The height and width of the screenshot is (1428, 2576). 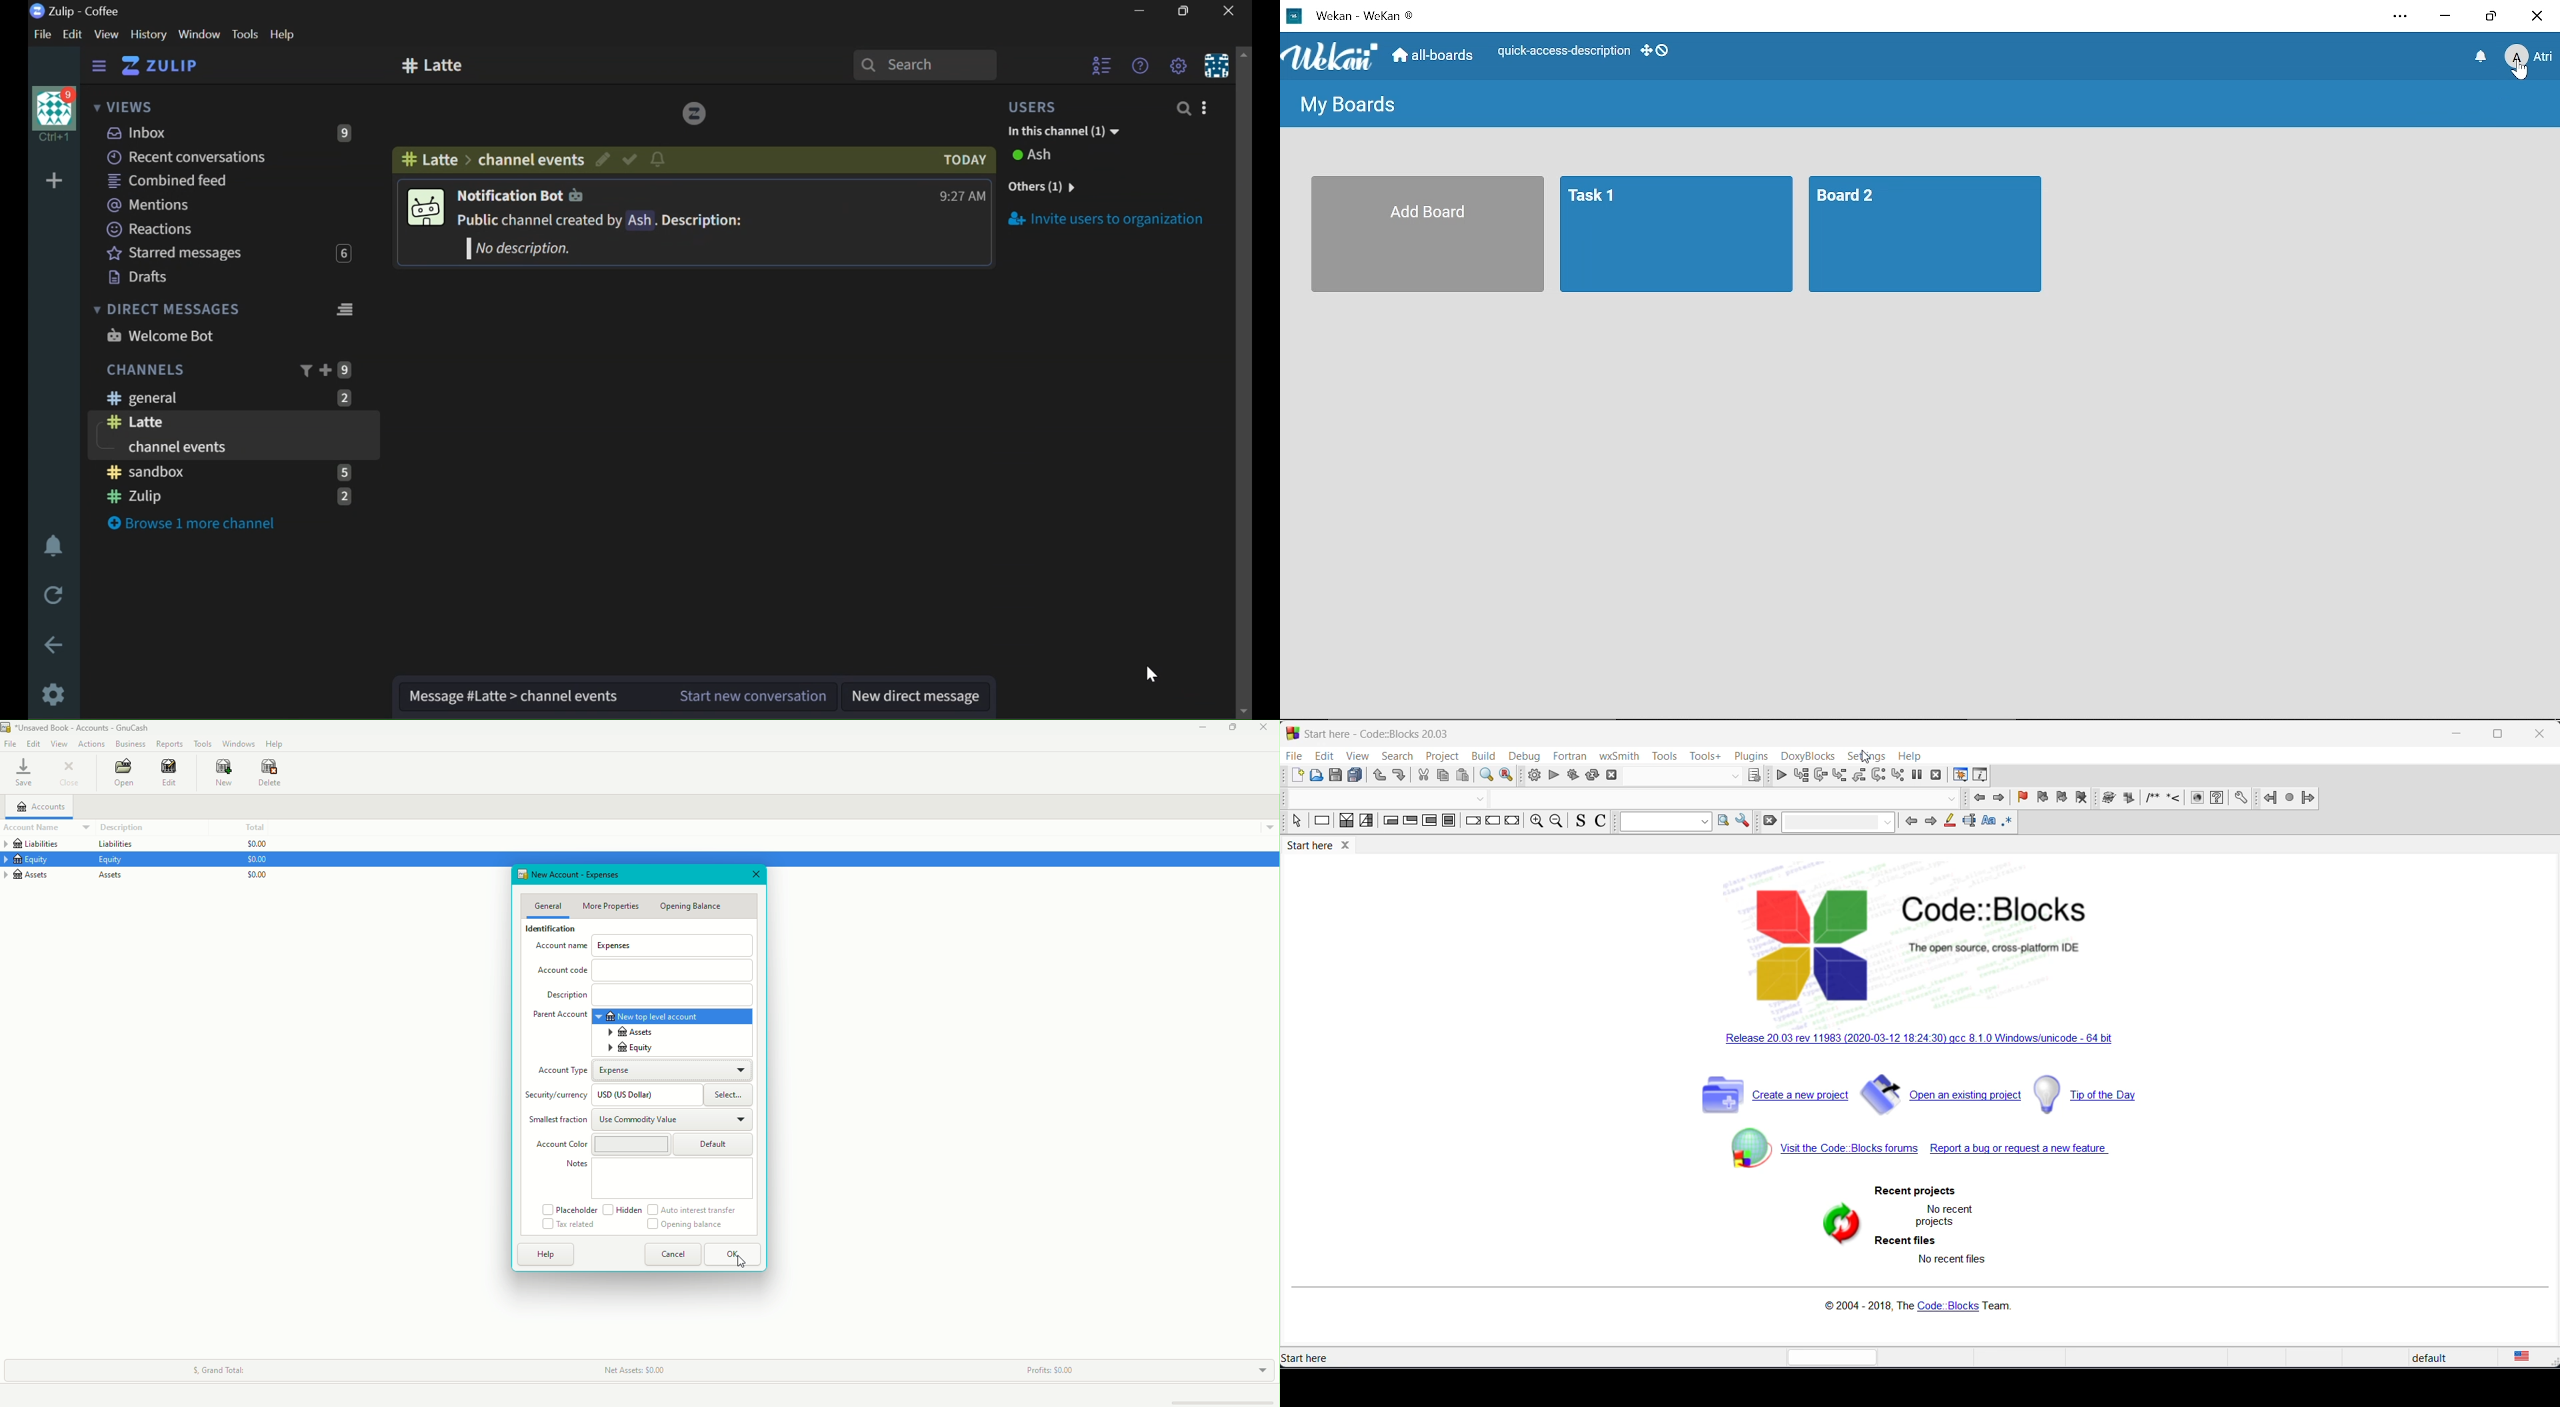 I want to click on add bookmakr, so click(x=2023, y=798).